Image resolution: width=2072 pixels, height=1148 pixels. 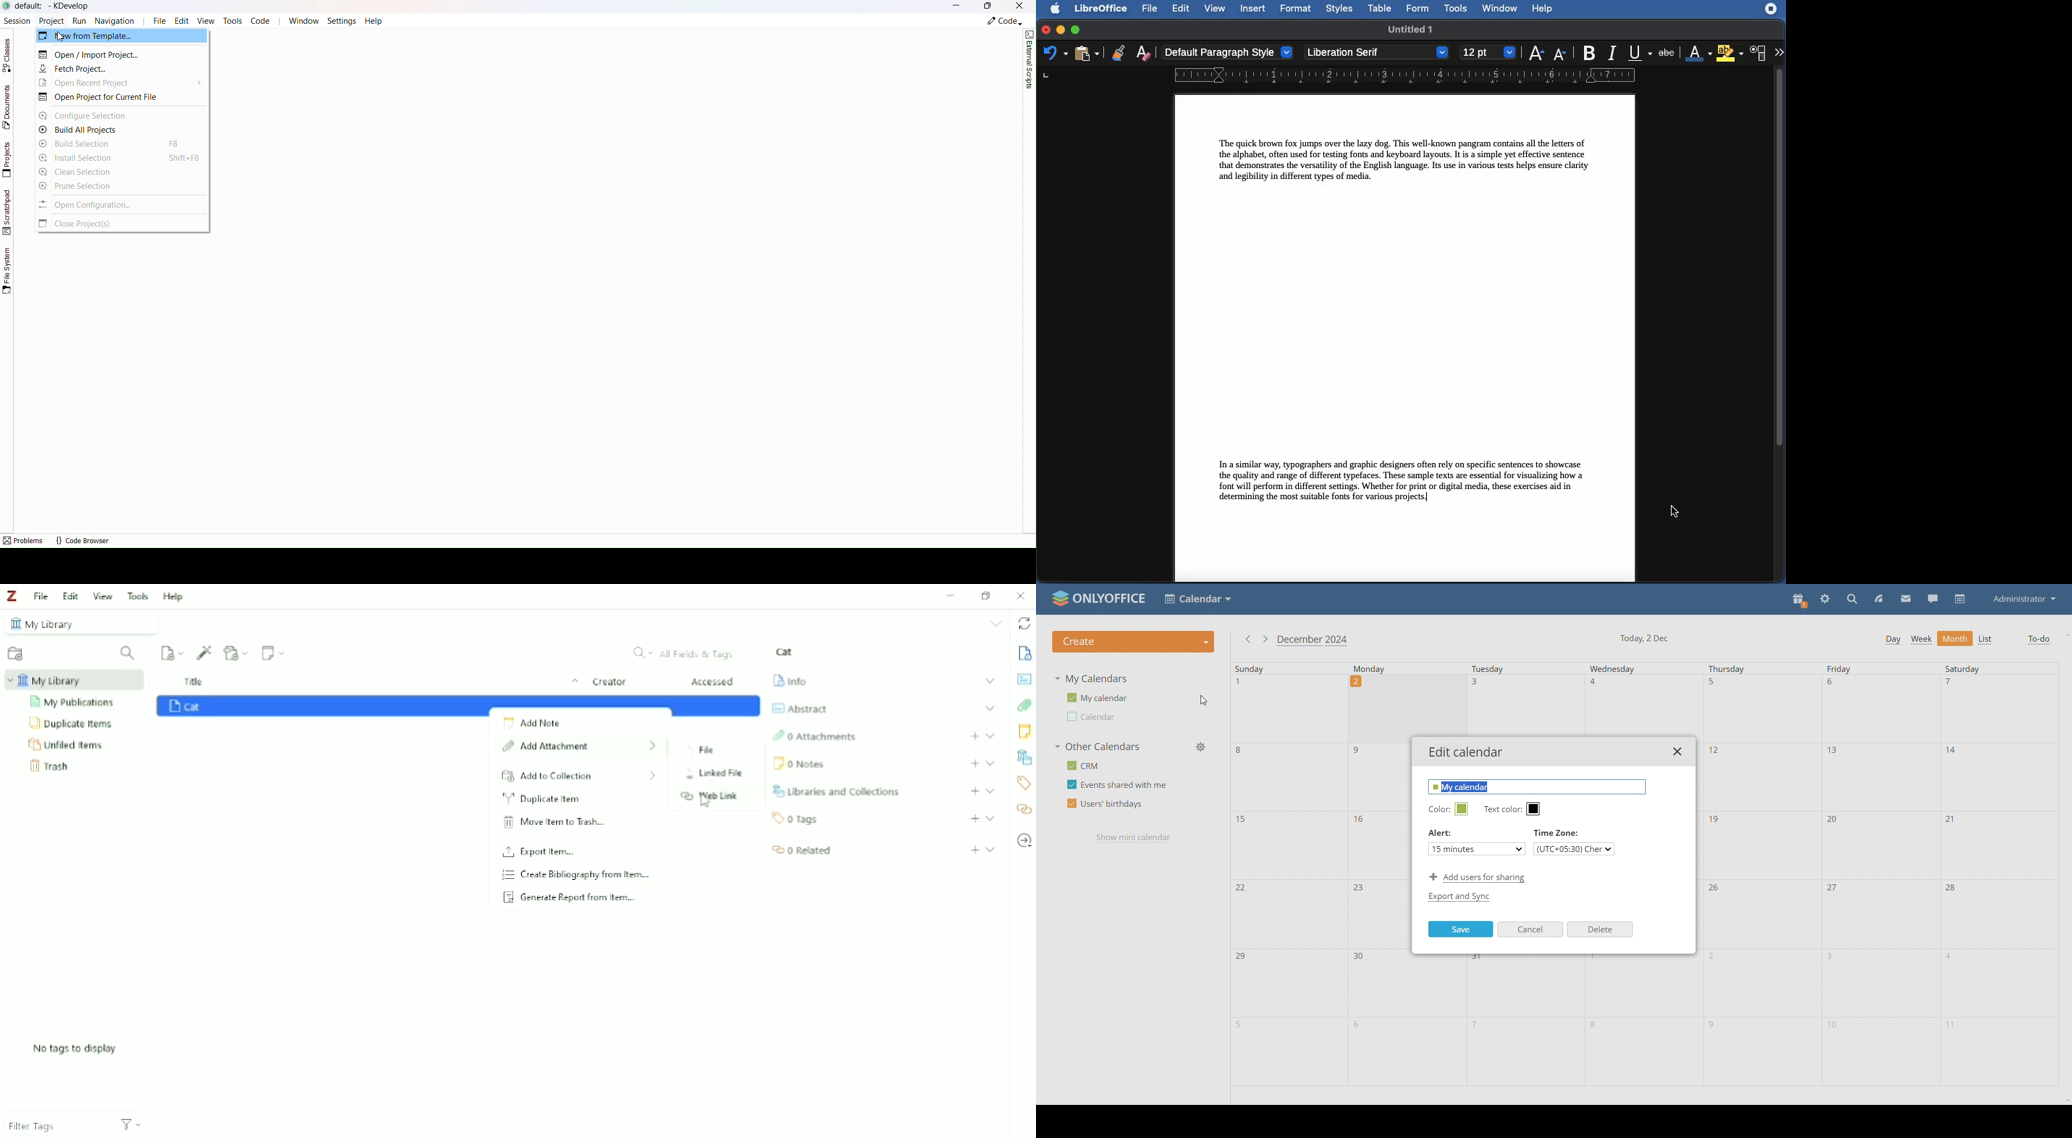 I want to click on Form, so click(x=1419, y=9).